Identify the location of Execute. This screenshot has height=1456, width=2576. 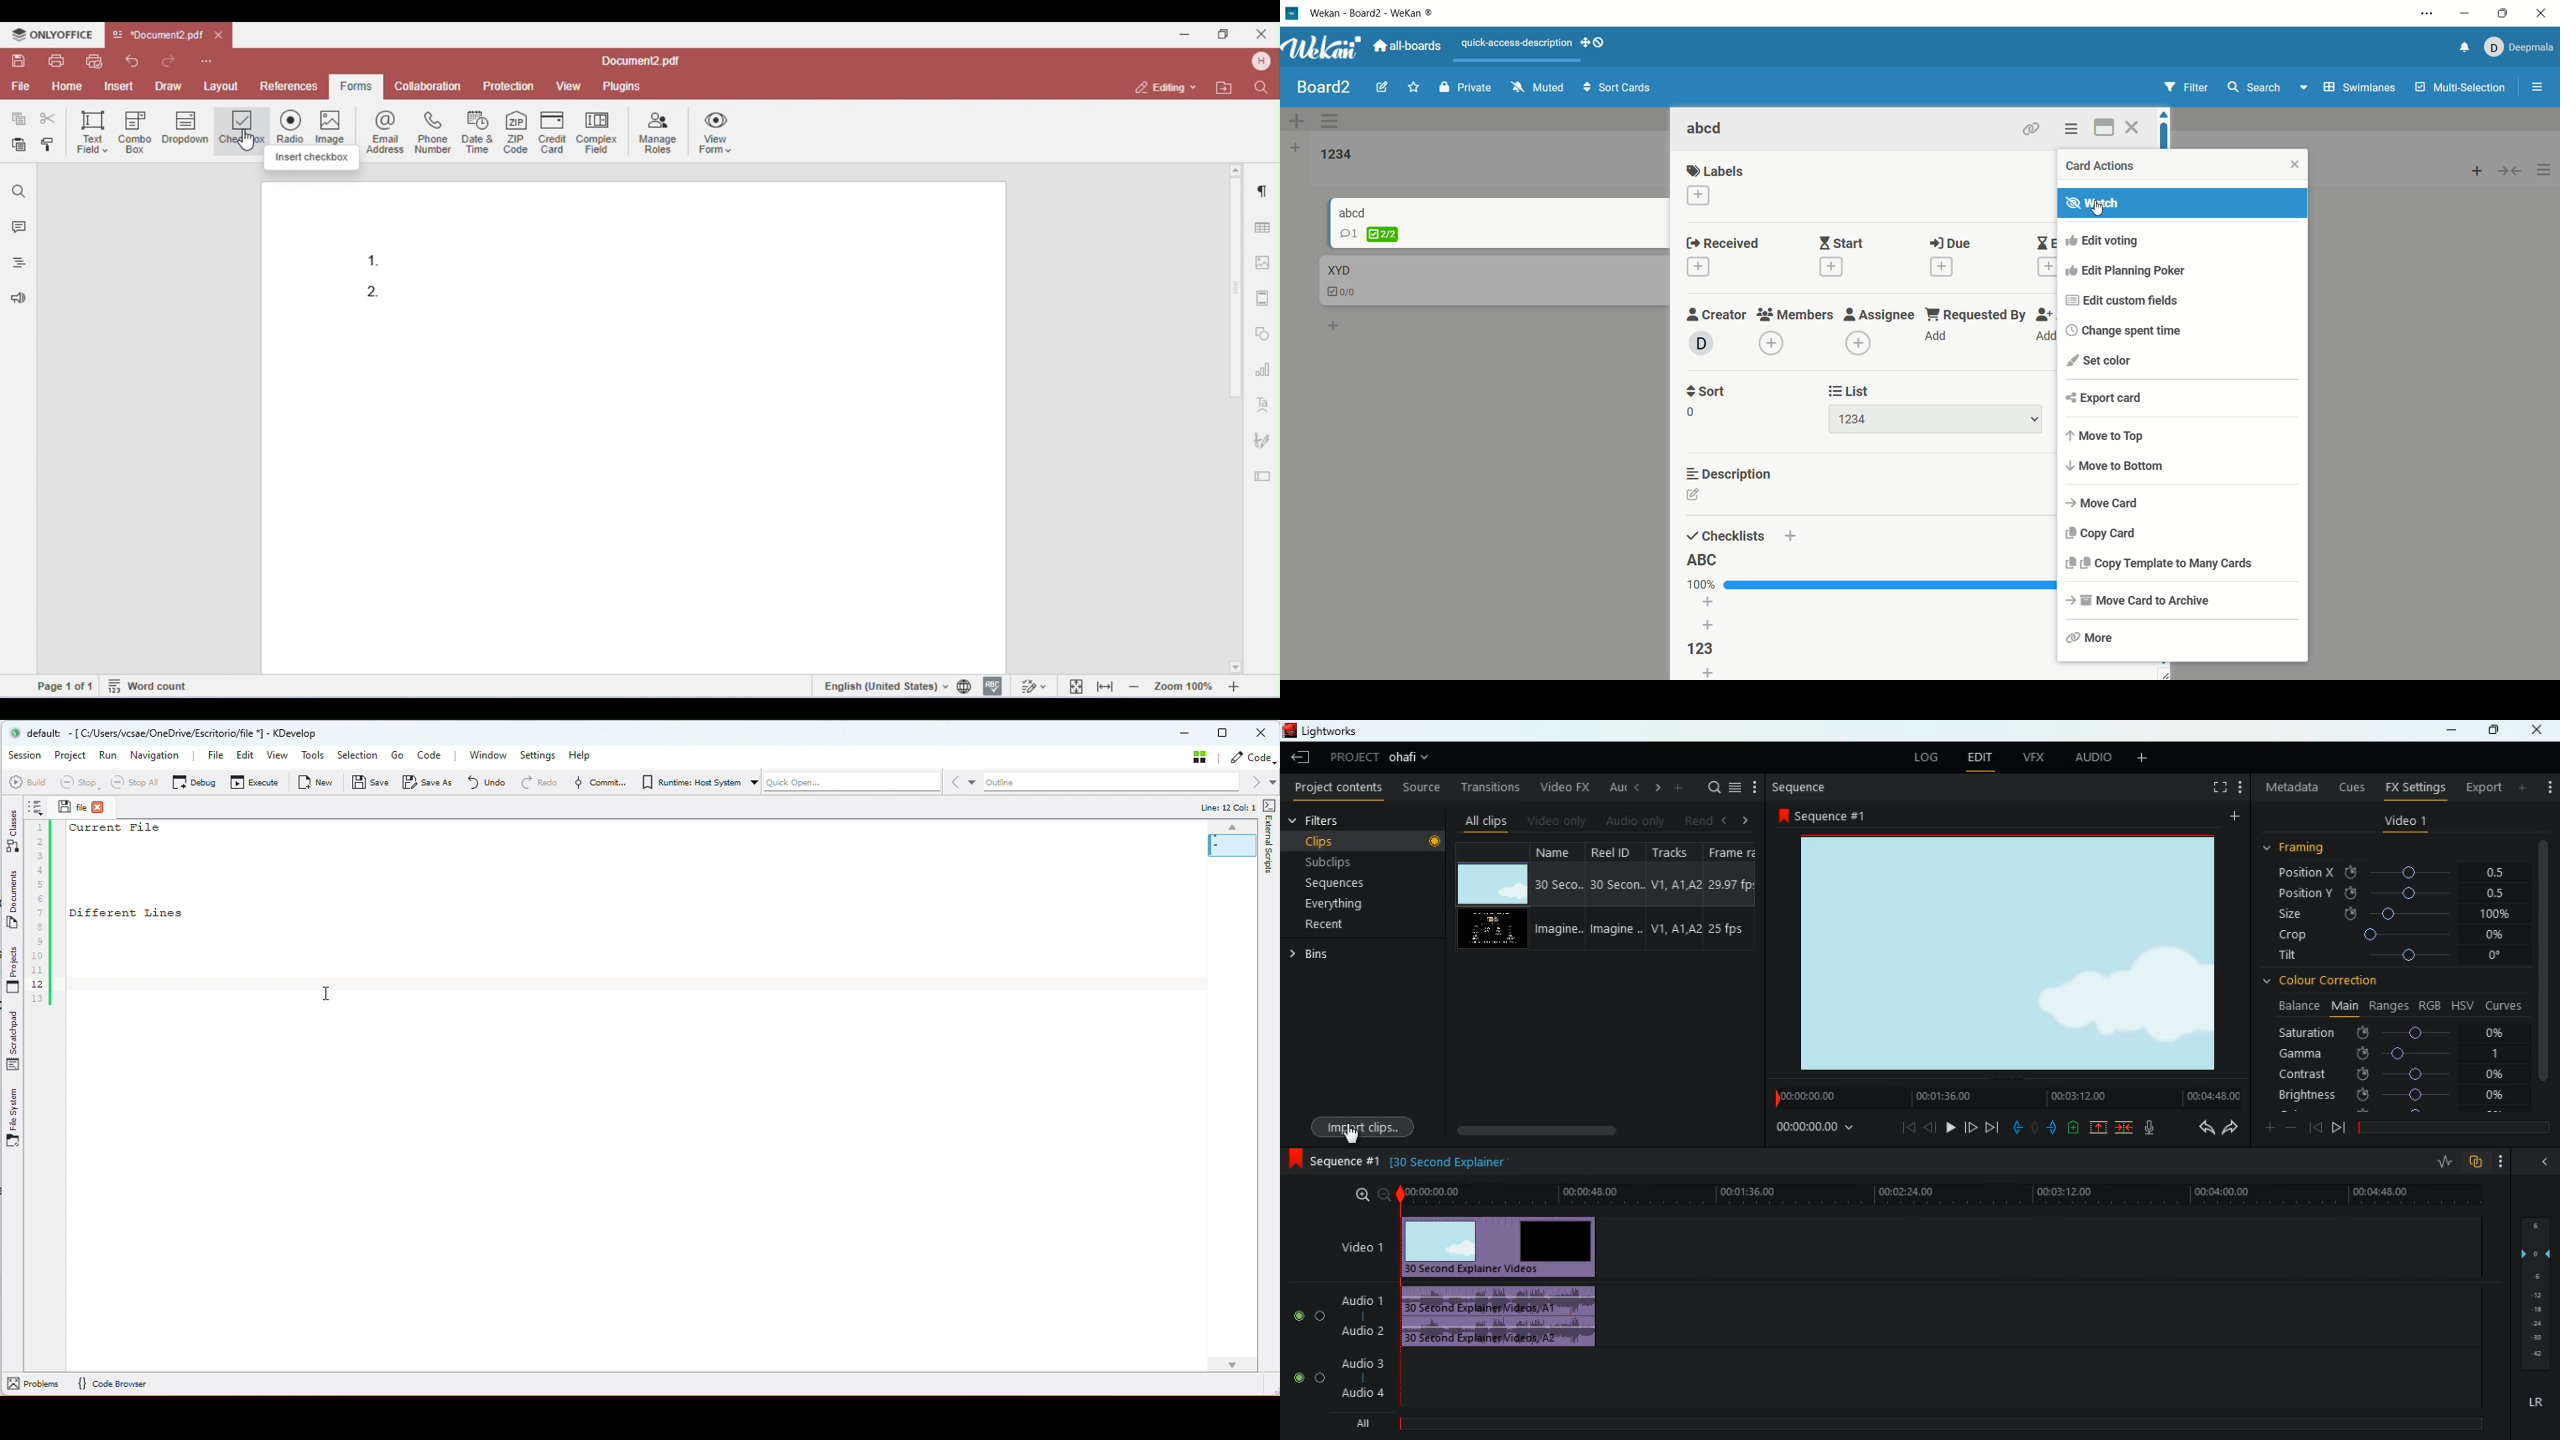
(255, 781).